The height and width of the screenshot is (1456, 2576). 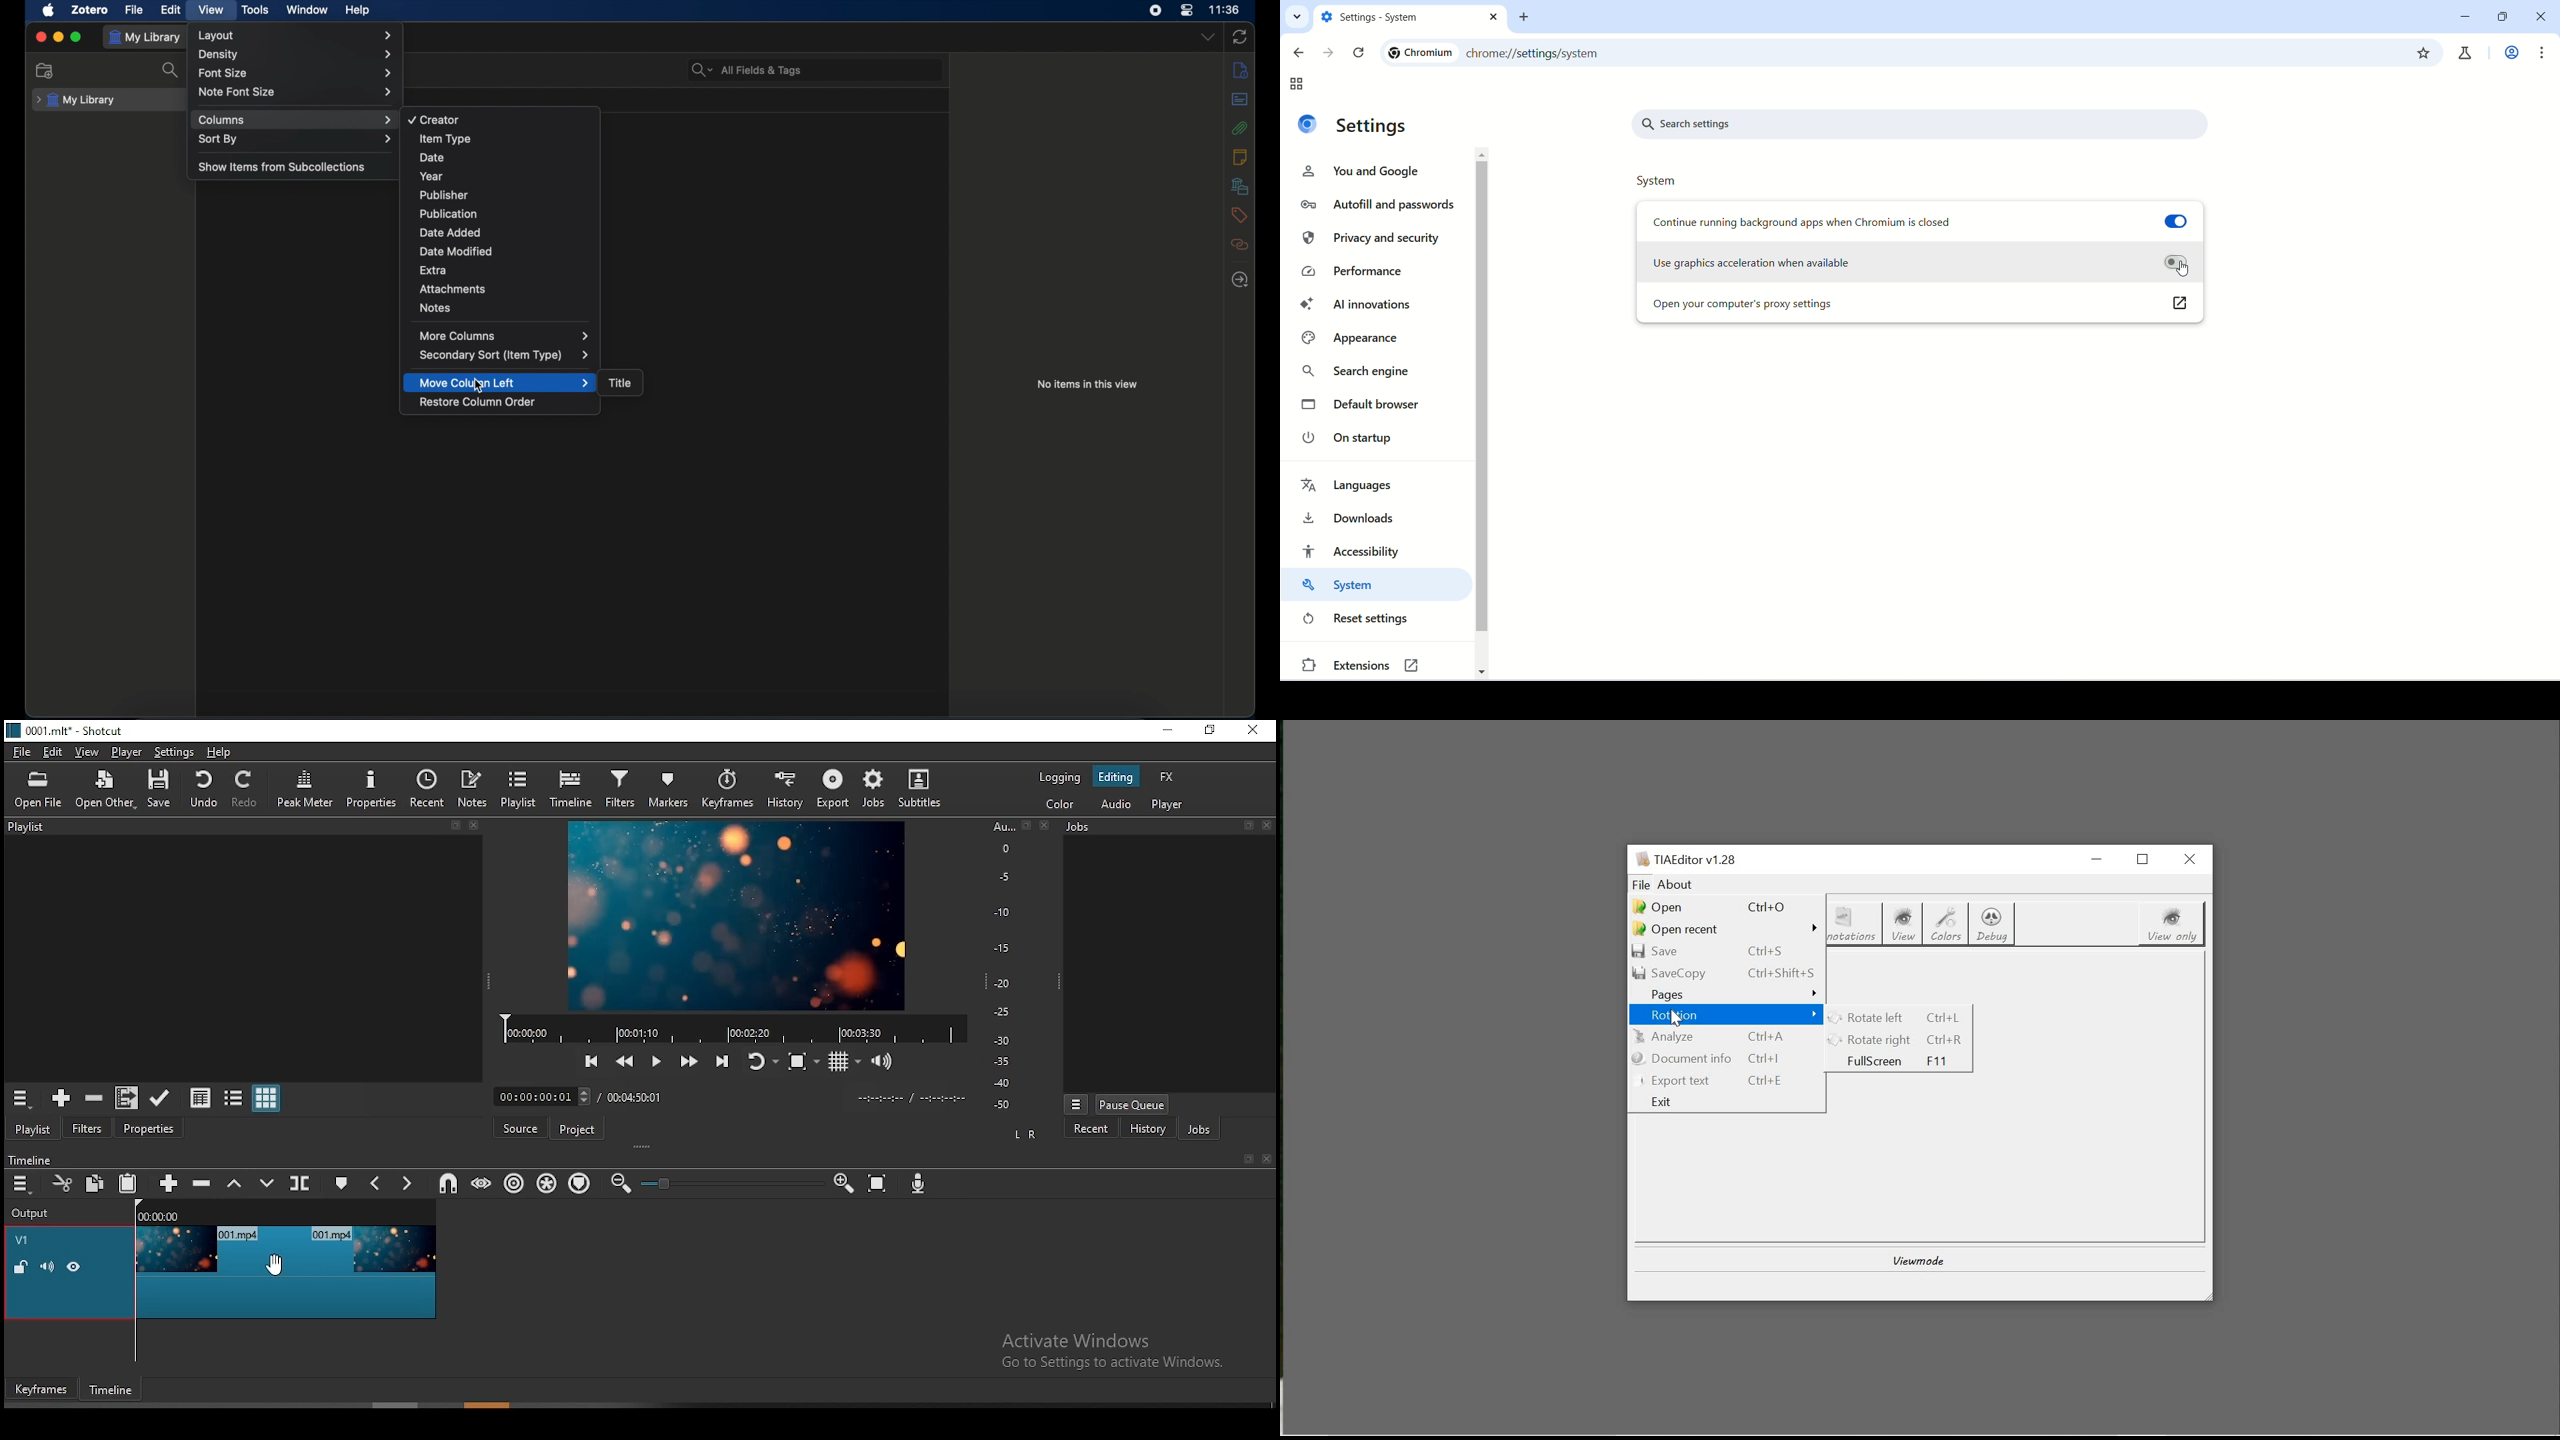 What do you see at coordinates (842, 1063) in the screenshot?
I see `toggle grid display on the player` at bounding box center [842, 1063].